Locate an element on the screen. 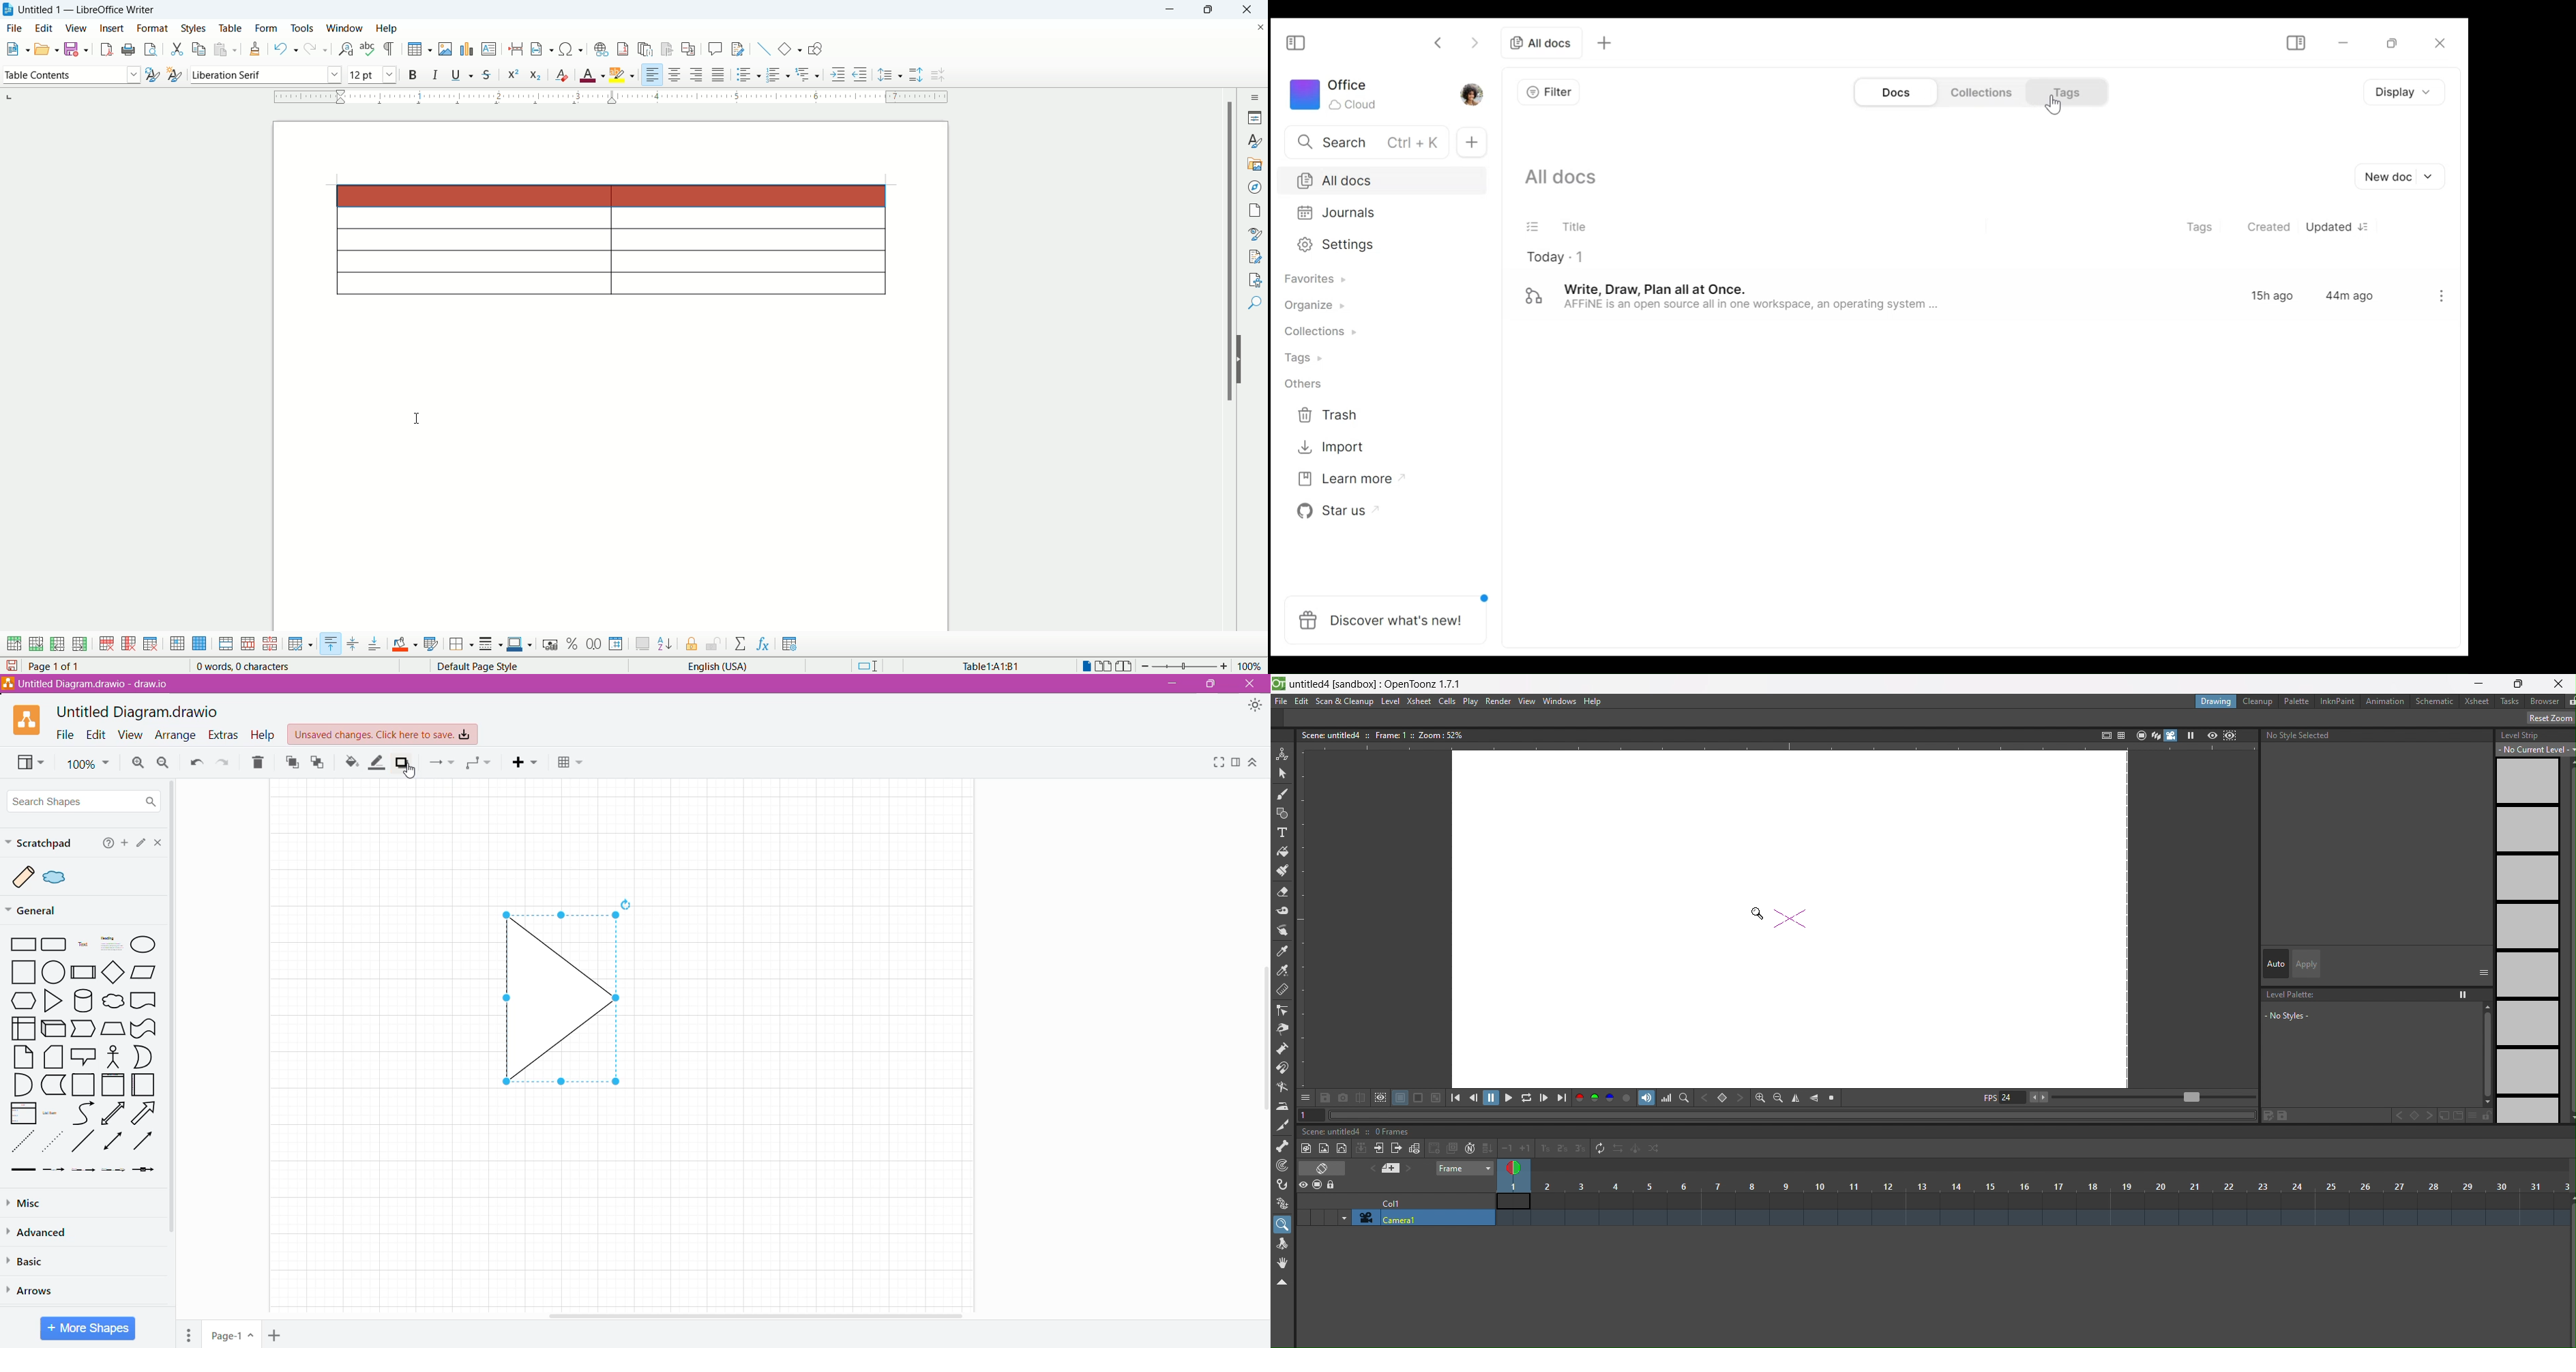 The height and width of the screenshot is (1372, 2576). Untitled Diagram.draw.io - draw.io is located at coordinates (89, 683).